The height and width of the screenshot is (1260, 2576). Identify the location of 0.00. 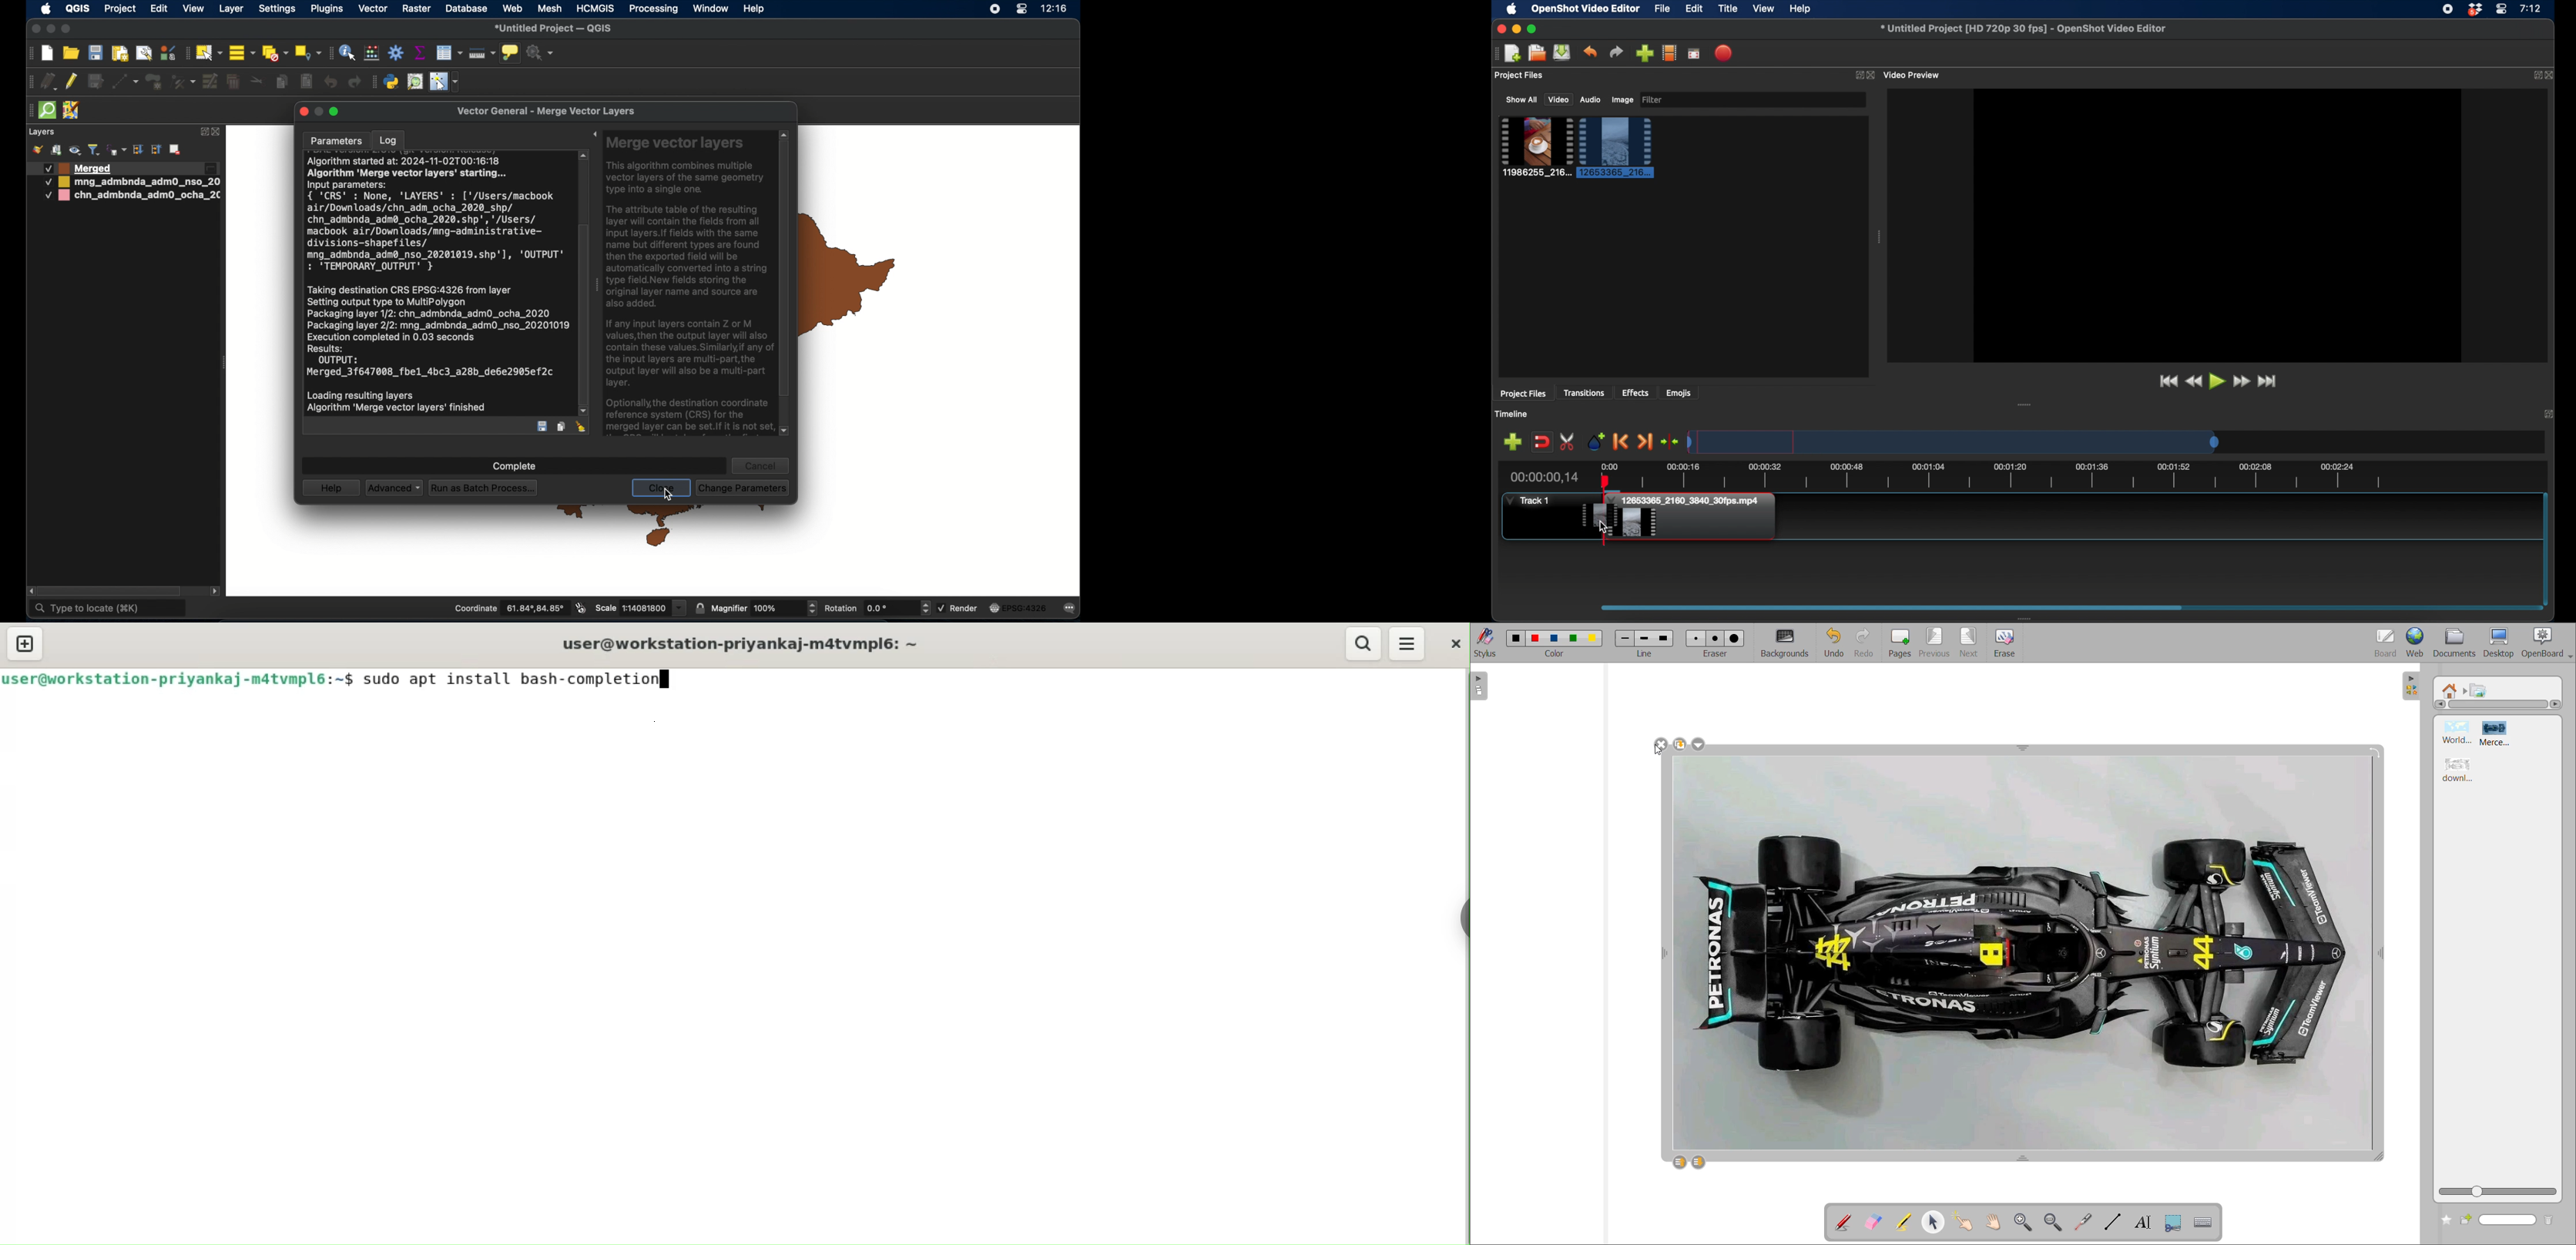
(1609, 466).